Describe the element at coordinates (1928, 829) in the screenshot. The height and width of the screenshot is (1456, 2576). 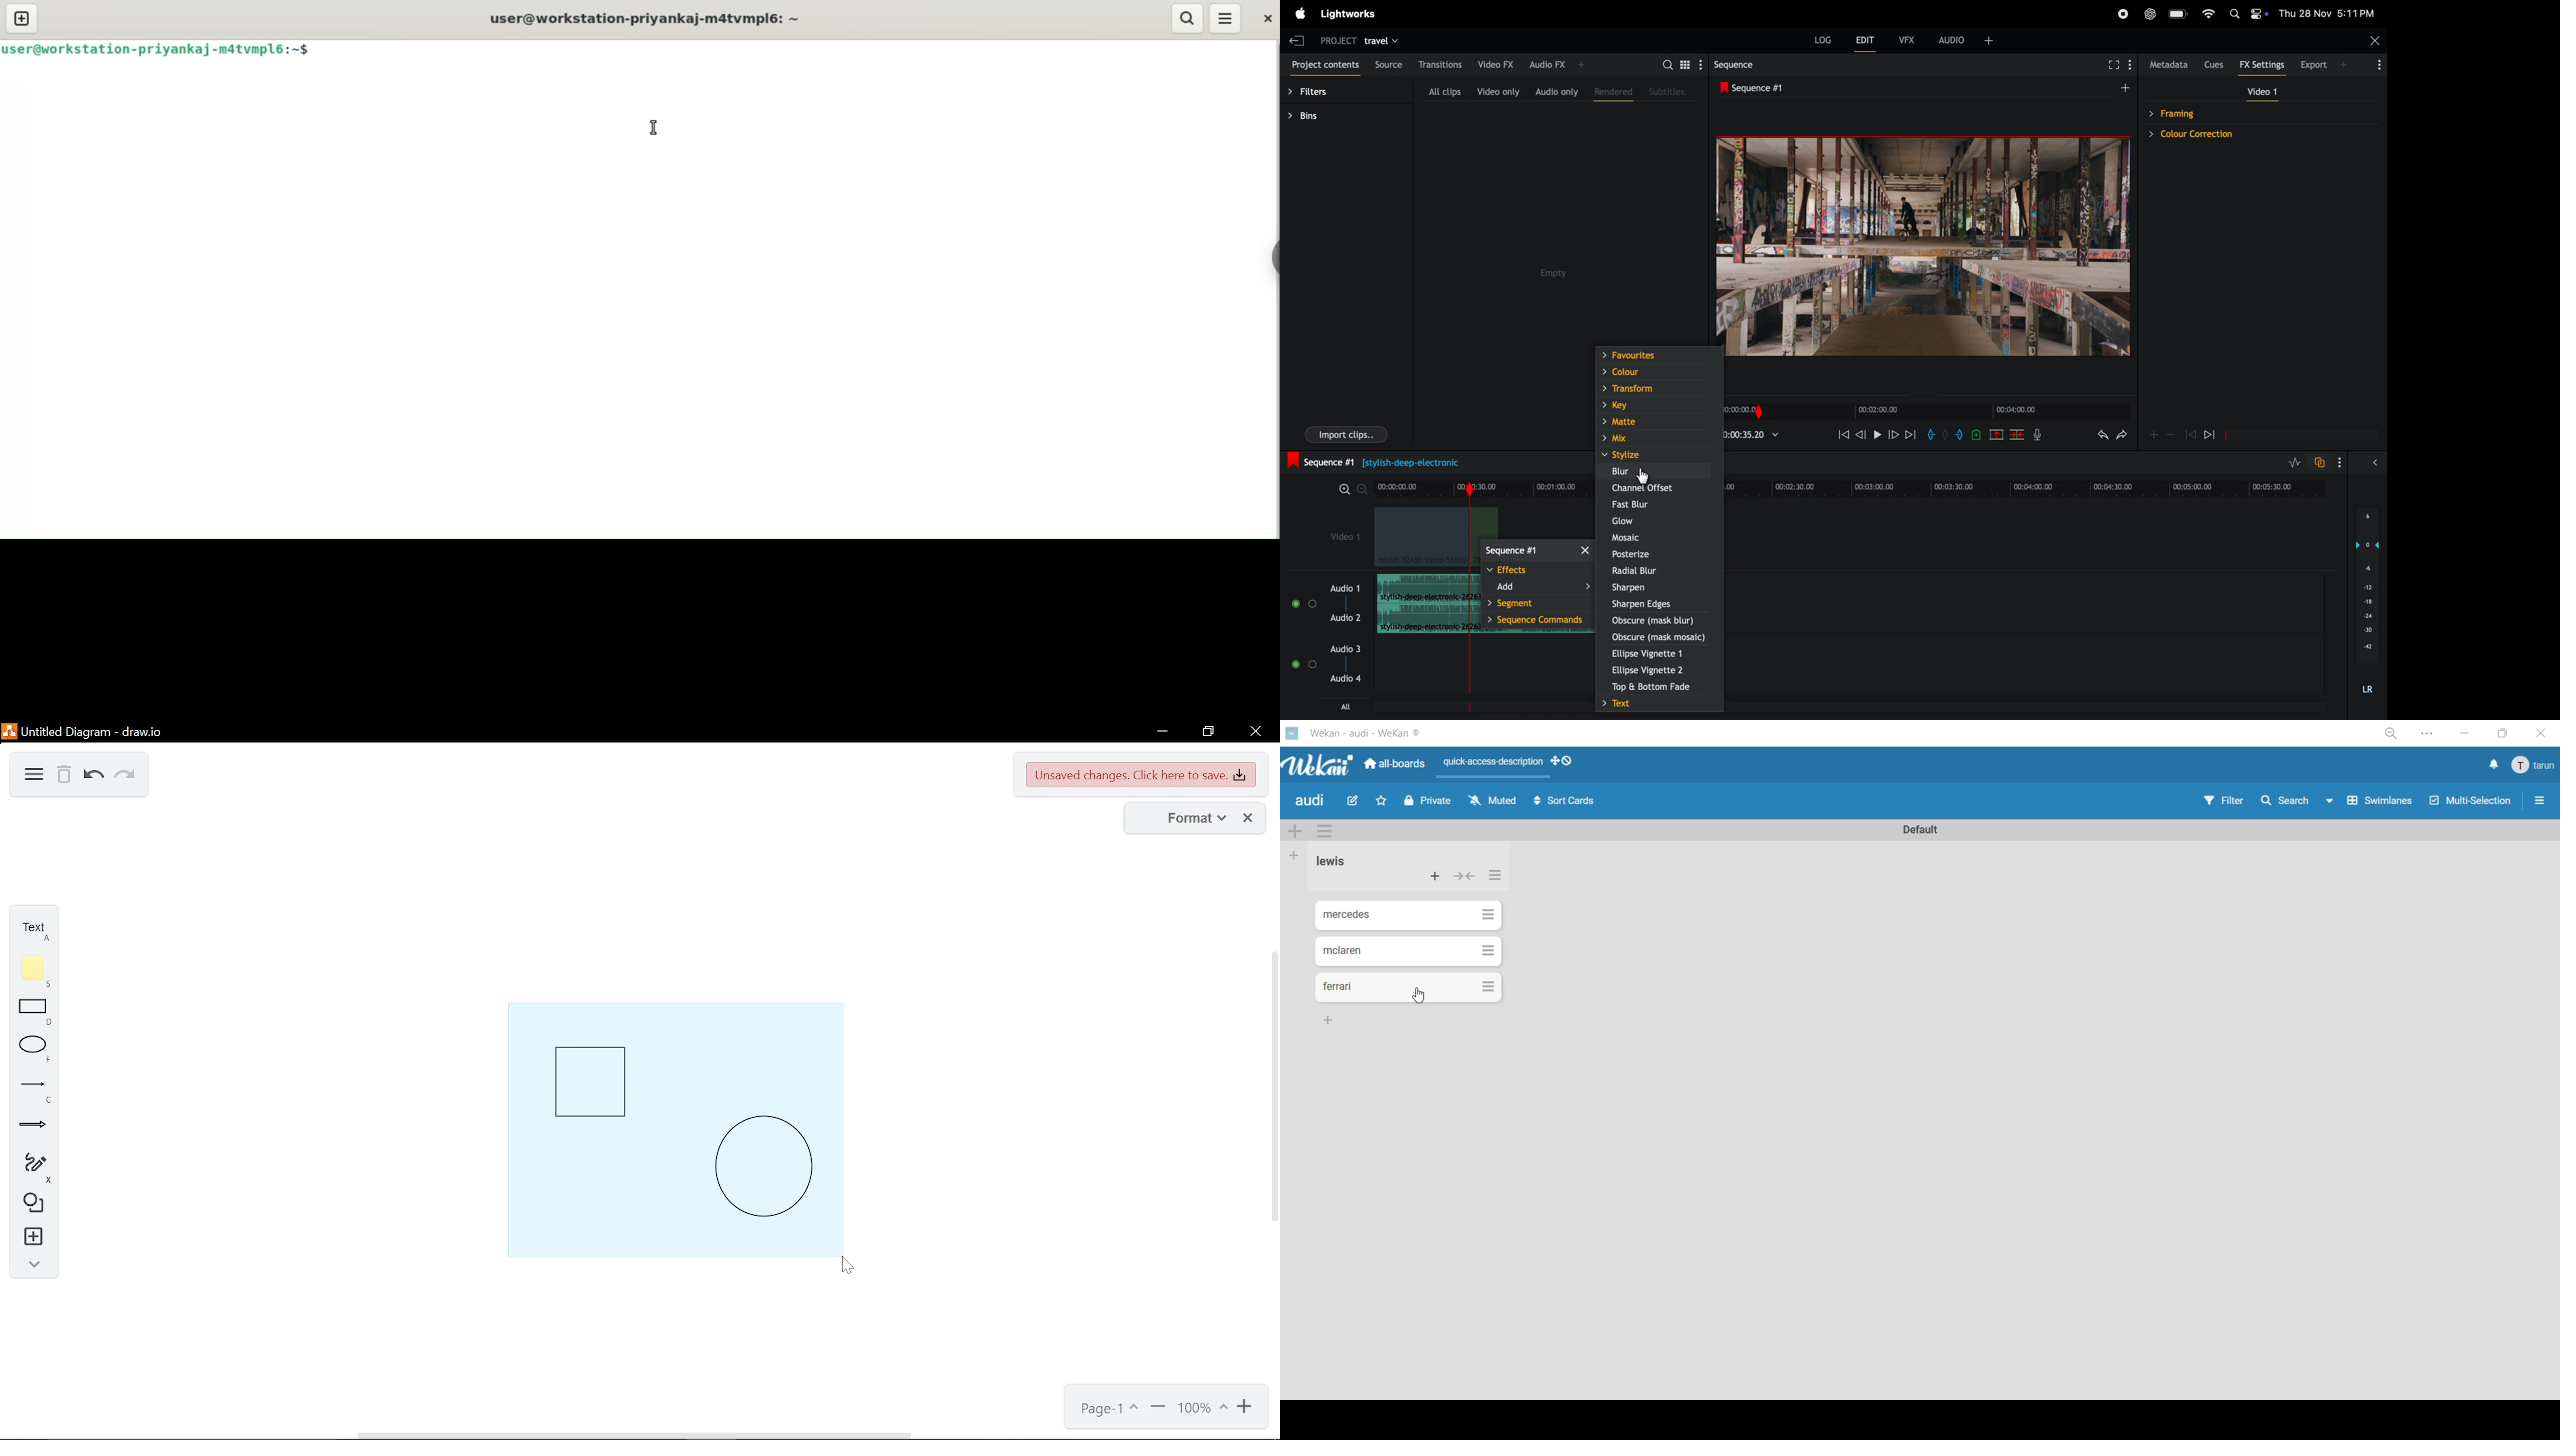
I see `swimlane title` at that location.